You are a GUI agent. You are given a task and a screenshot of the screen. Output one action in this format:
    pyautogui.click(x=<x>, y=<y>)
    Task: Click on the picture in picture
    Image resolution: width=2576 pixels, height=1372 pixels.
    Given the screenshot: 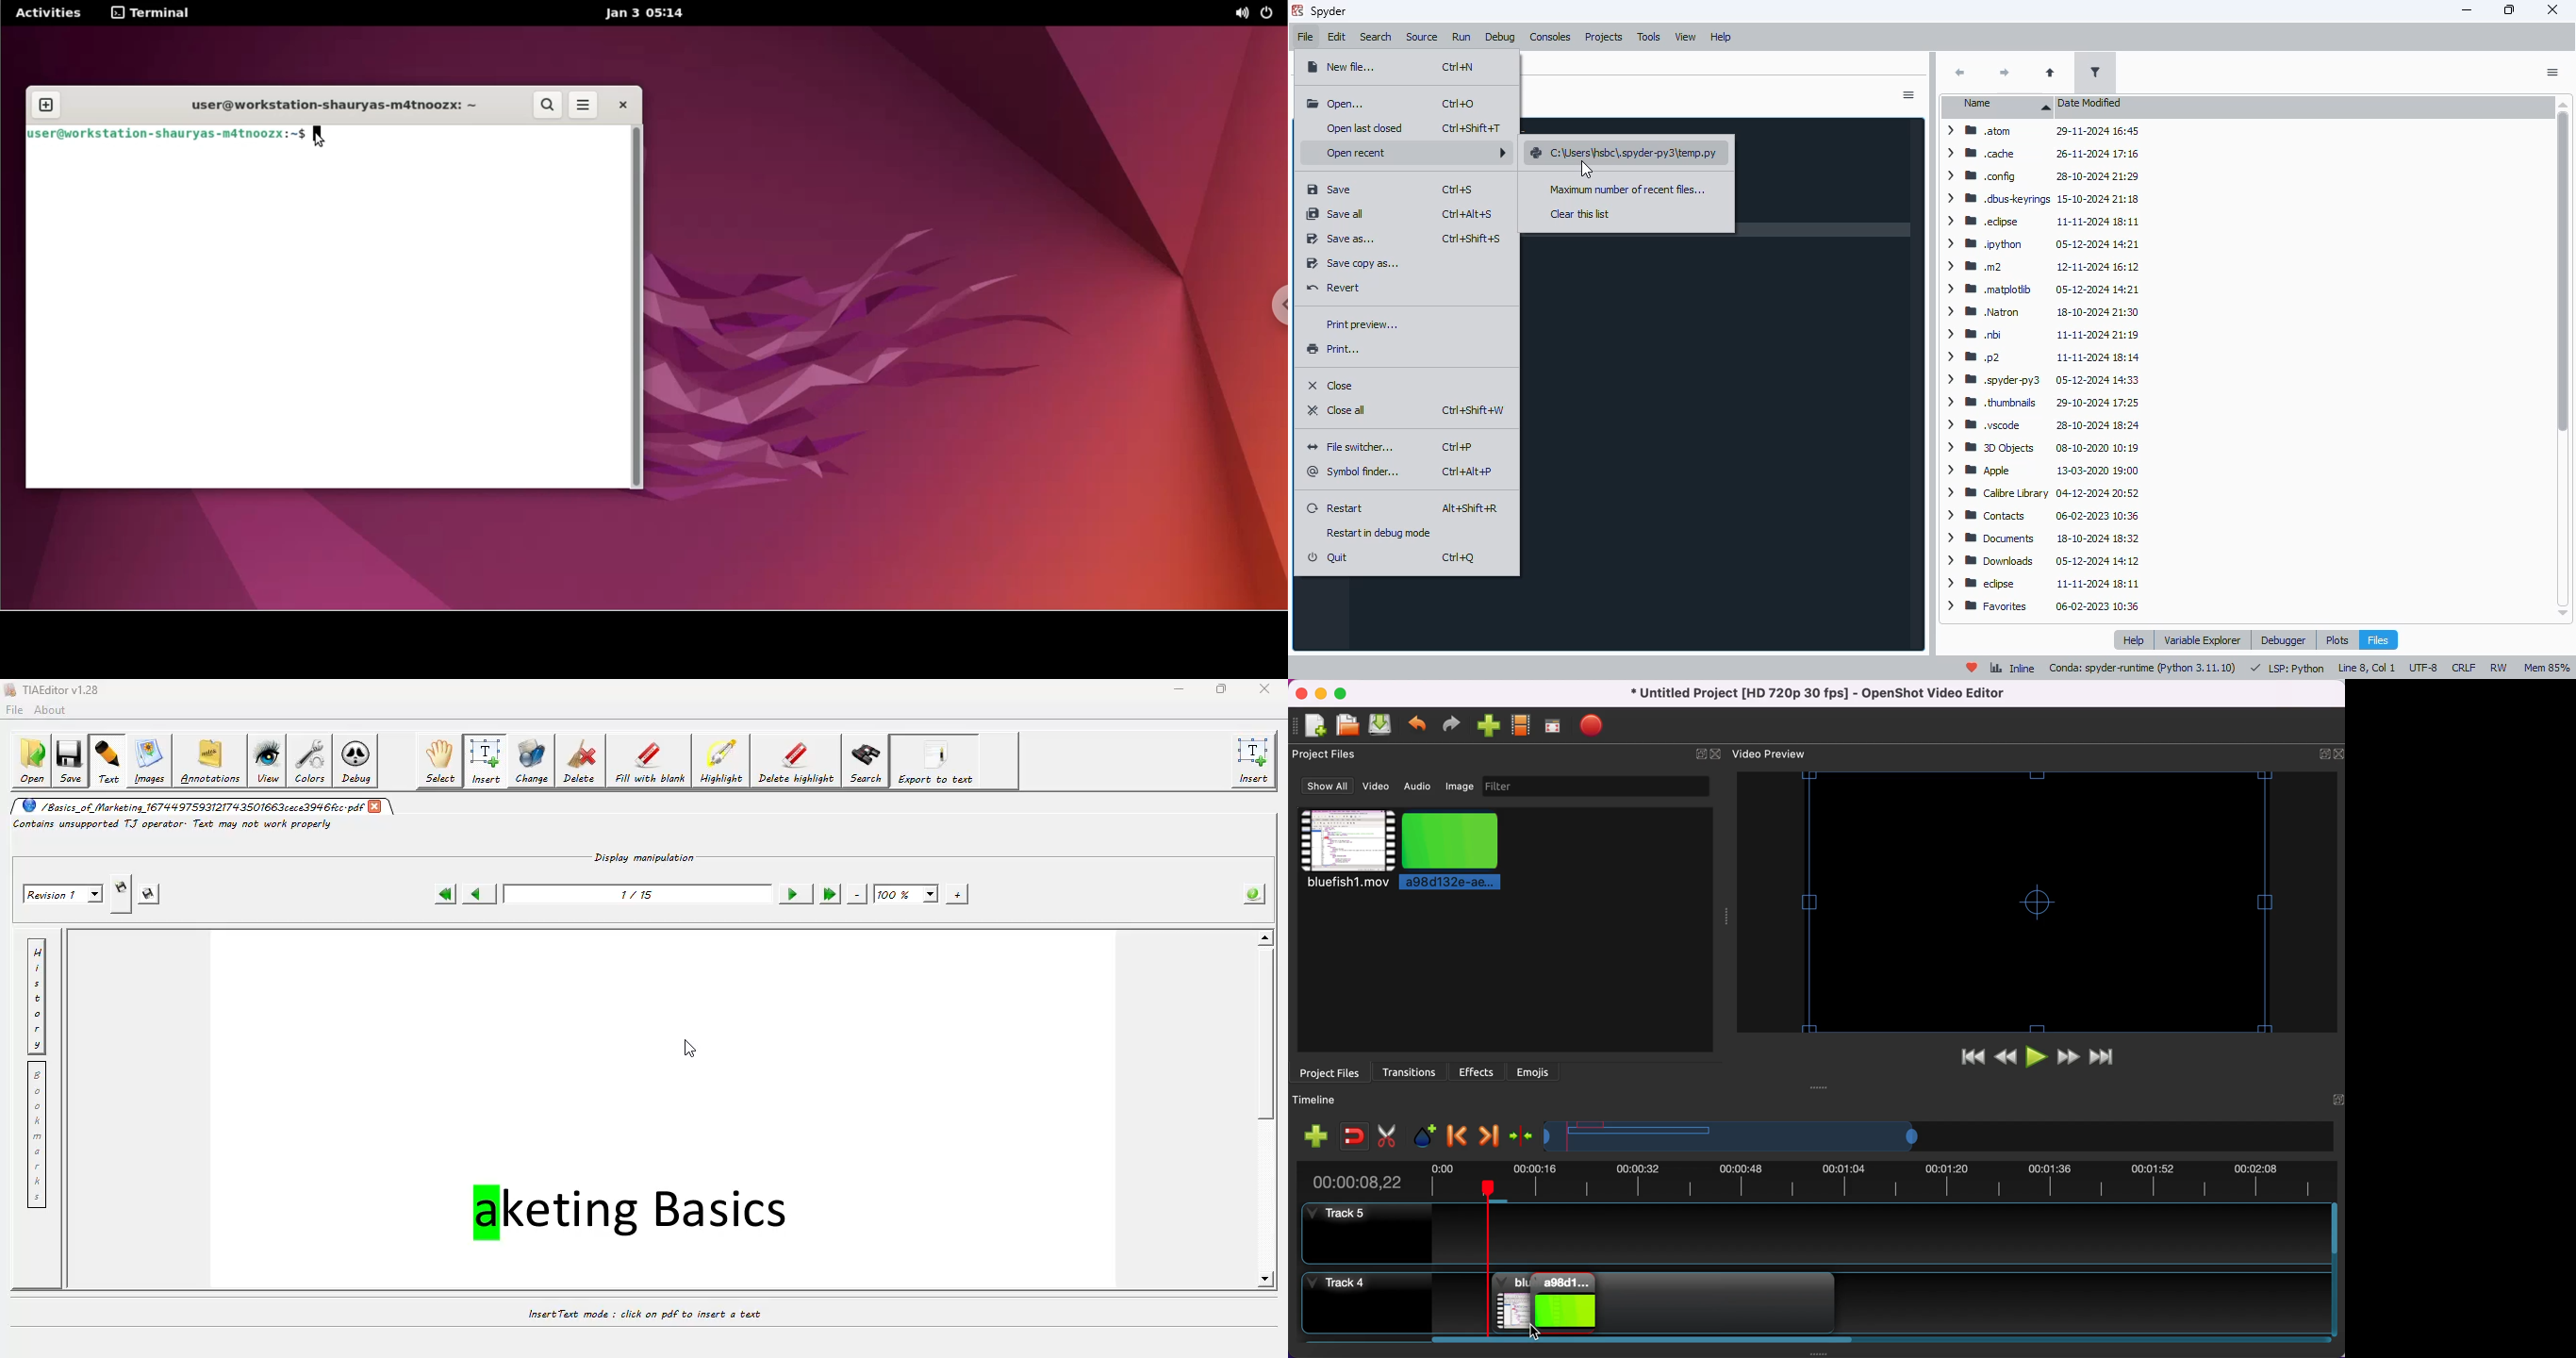 What is the action you would take?
    pyautogui.click(x=1548, y=1303)
    